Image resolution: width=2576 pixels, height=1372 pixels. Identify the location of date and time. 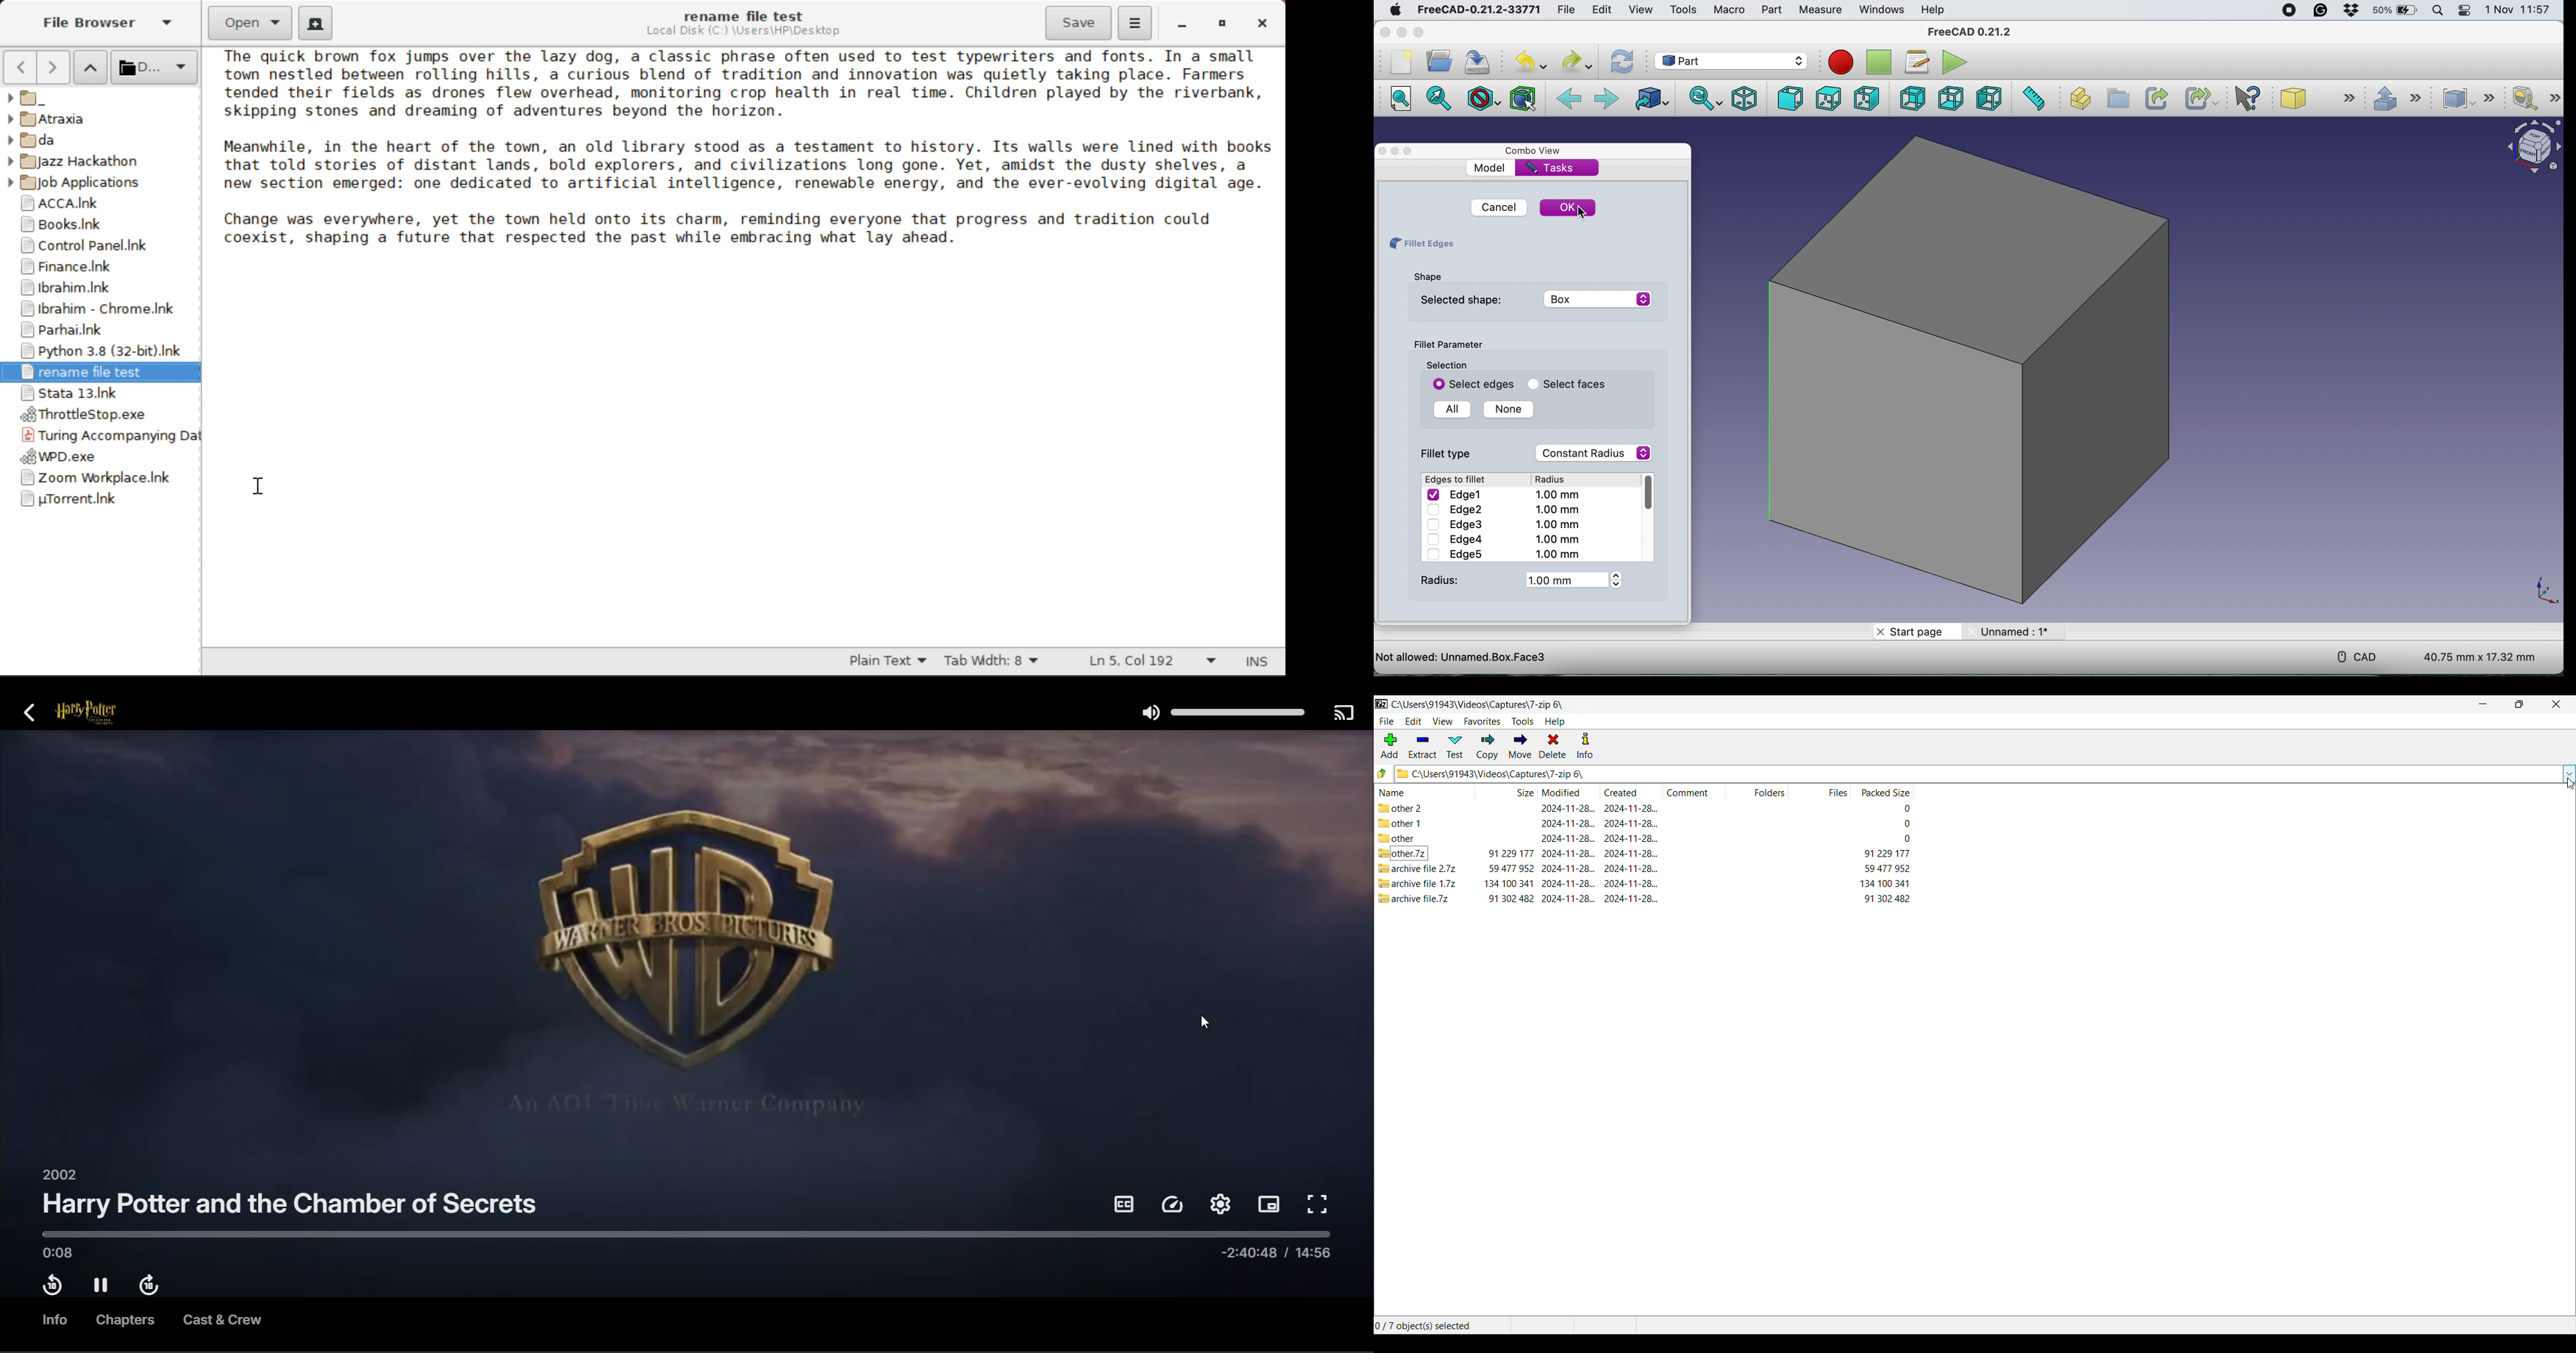
(2519, 10).